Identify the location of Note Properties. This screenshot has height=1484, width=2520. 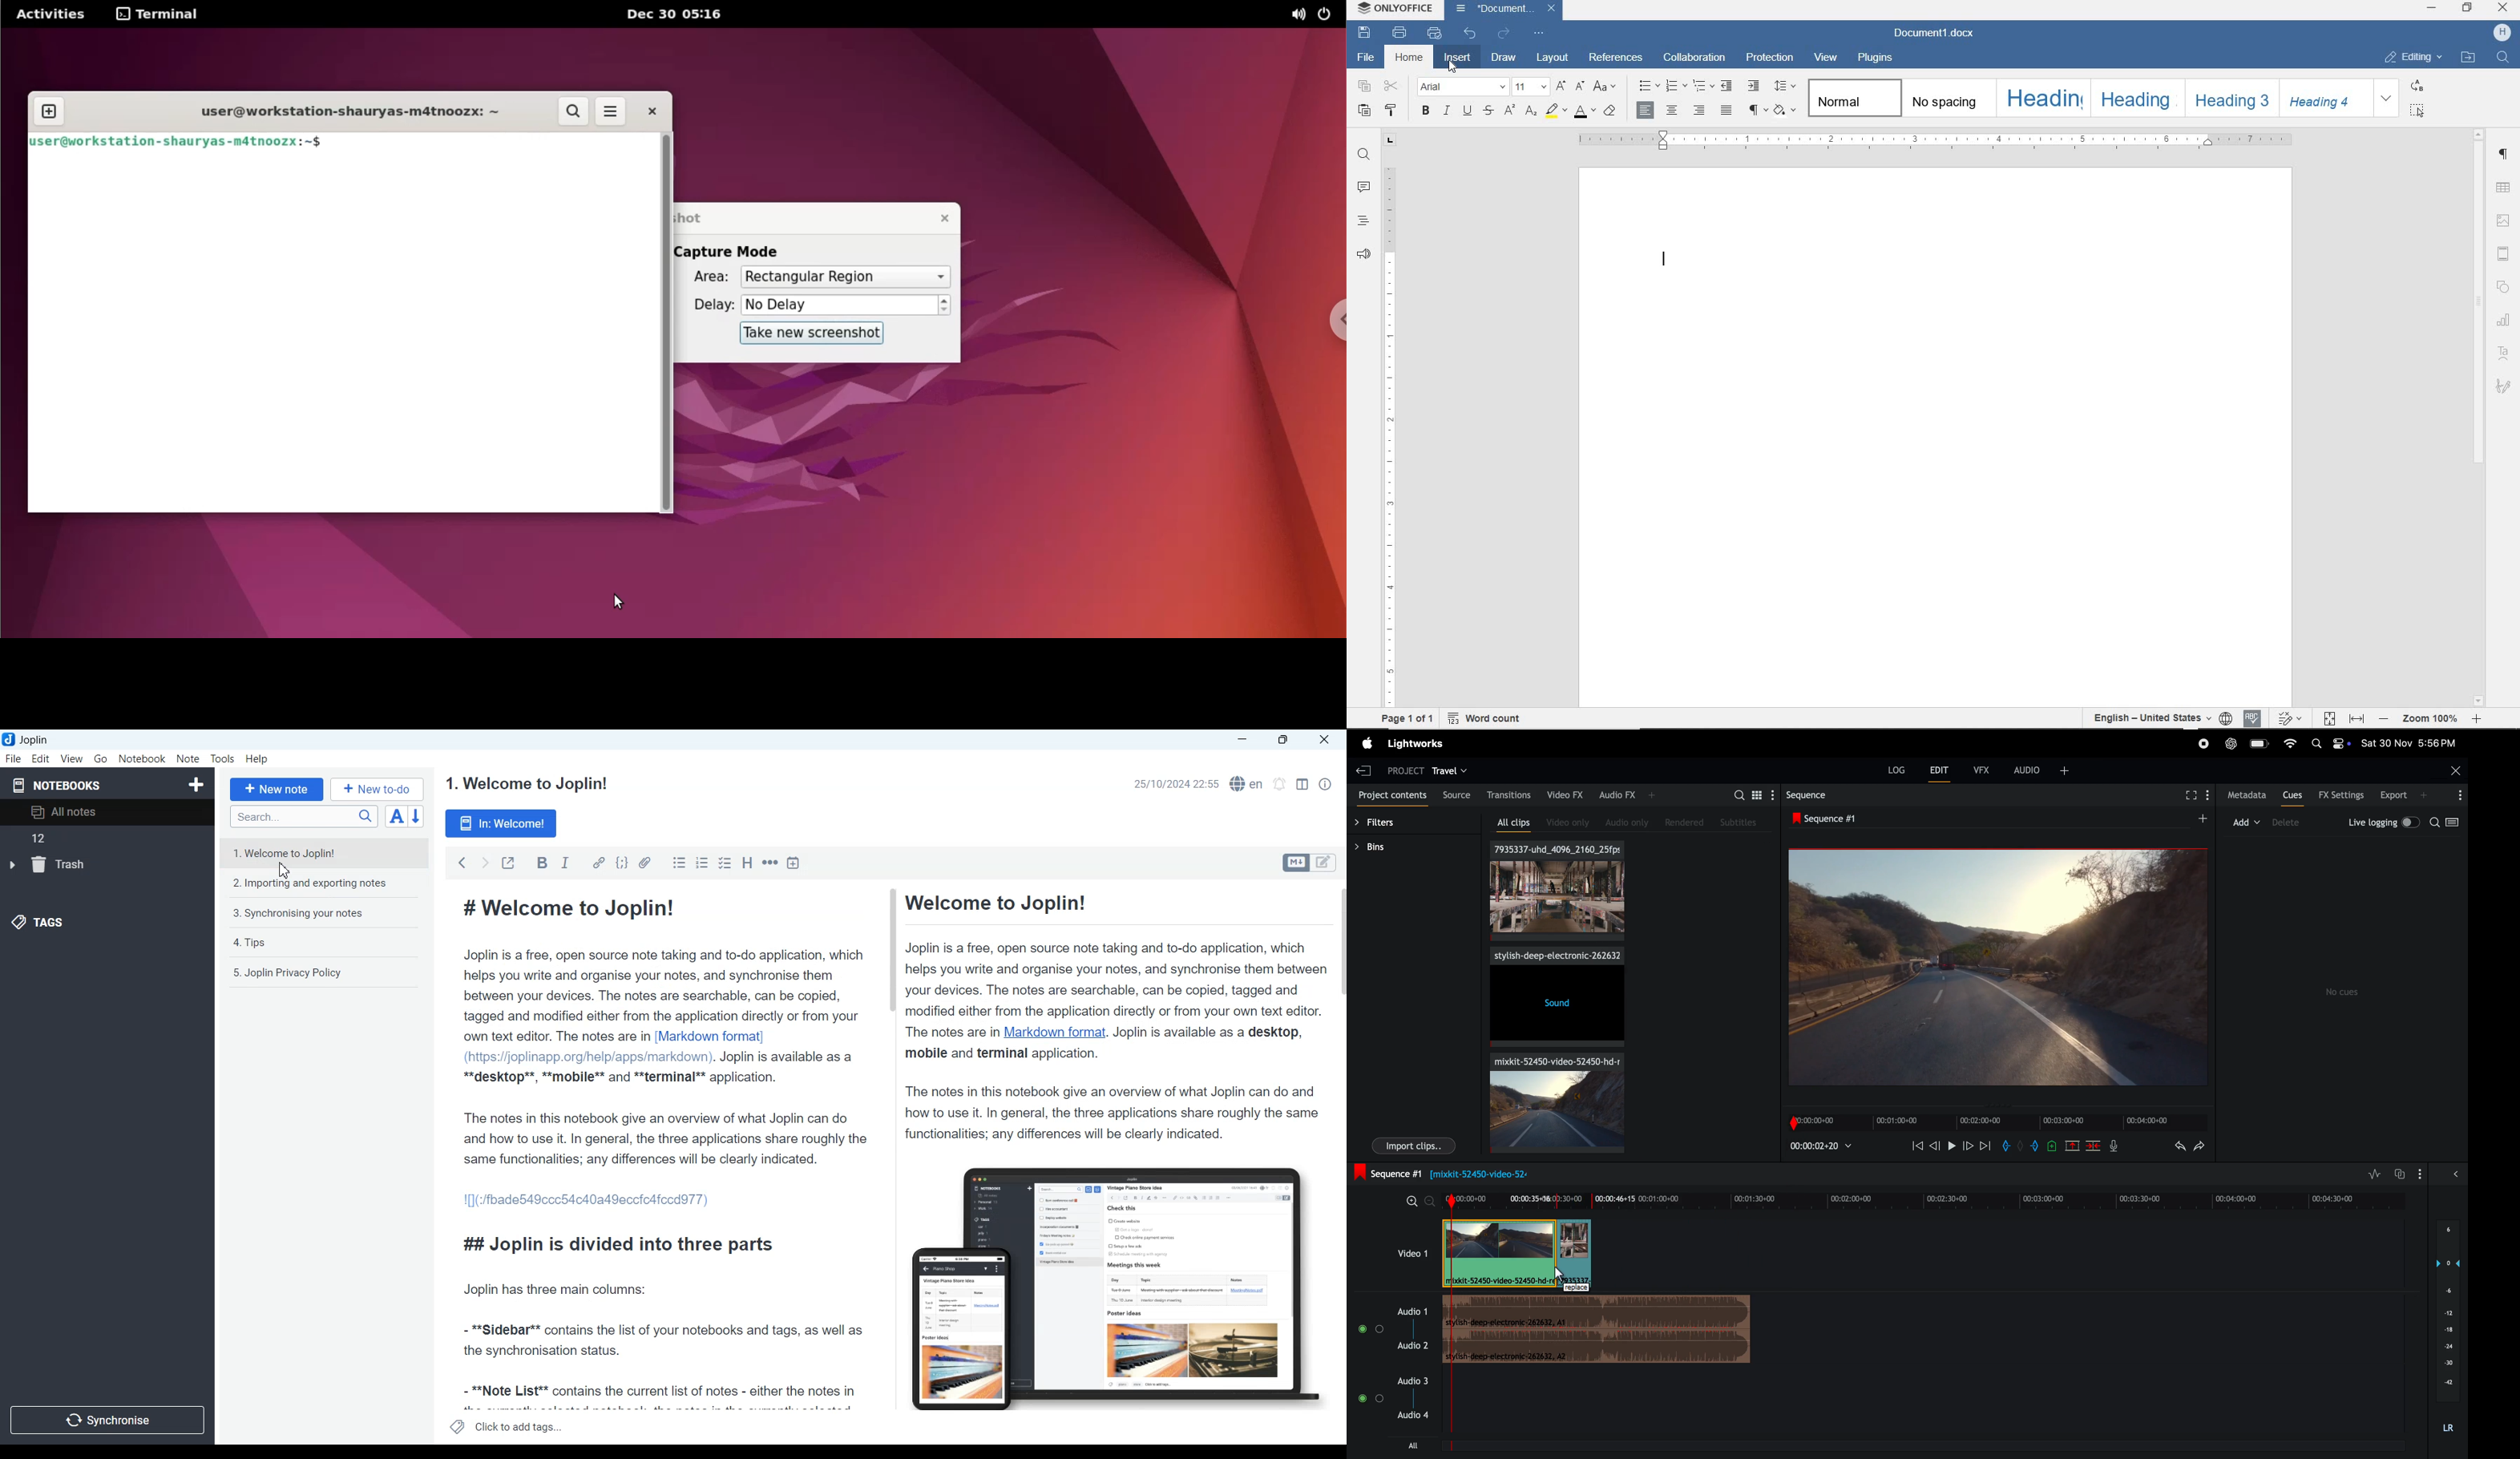
(1325, 784).